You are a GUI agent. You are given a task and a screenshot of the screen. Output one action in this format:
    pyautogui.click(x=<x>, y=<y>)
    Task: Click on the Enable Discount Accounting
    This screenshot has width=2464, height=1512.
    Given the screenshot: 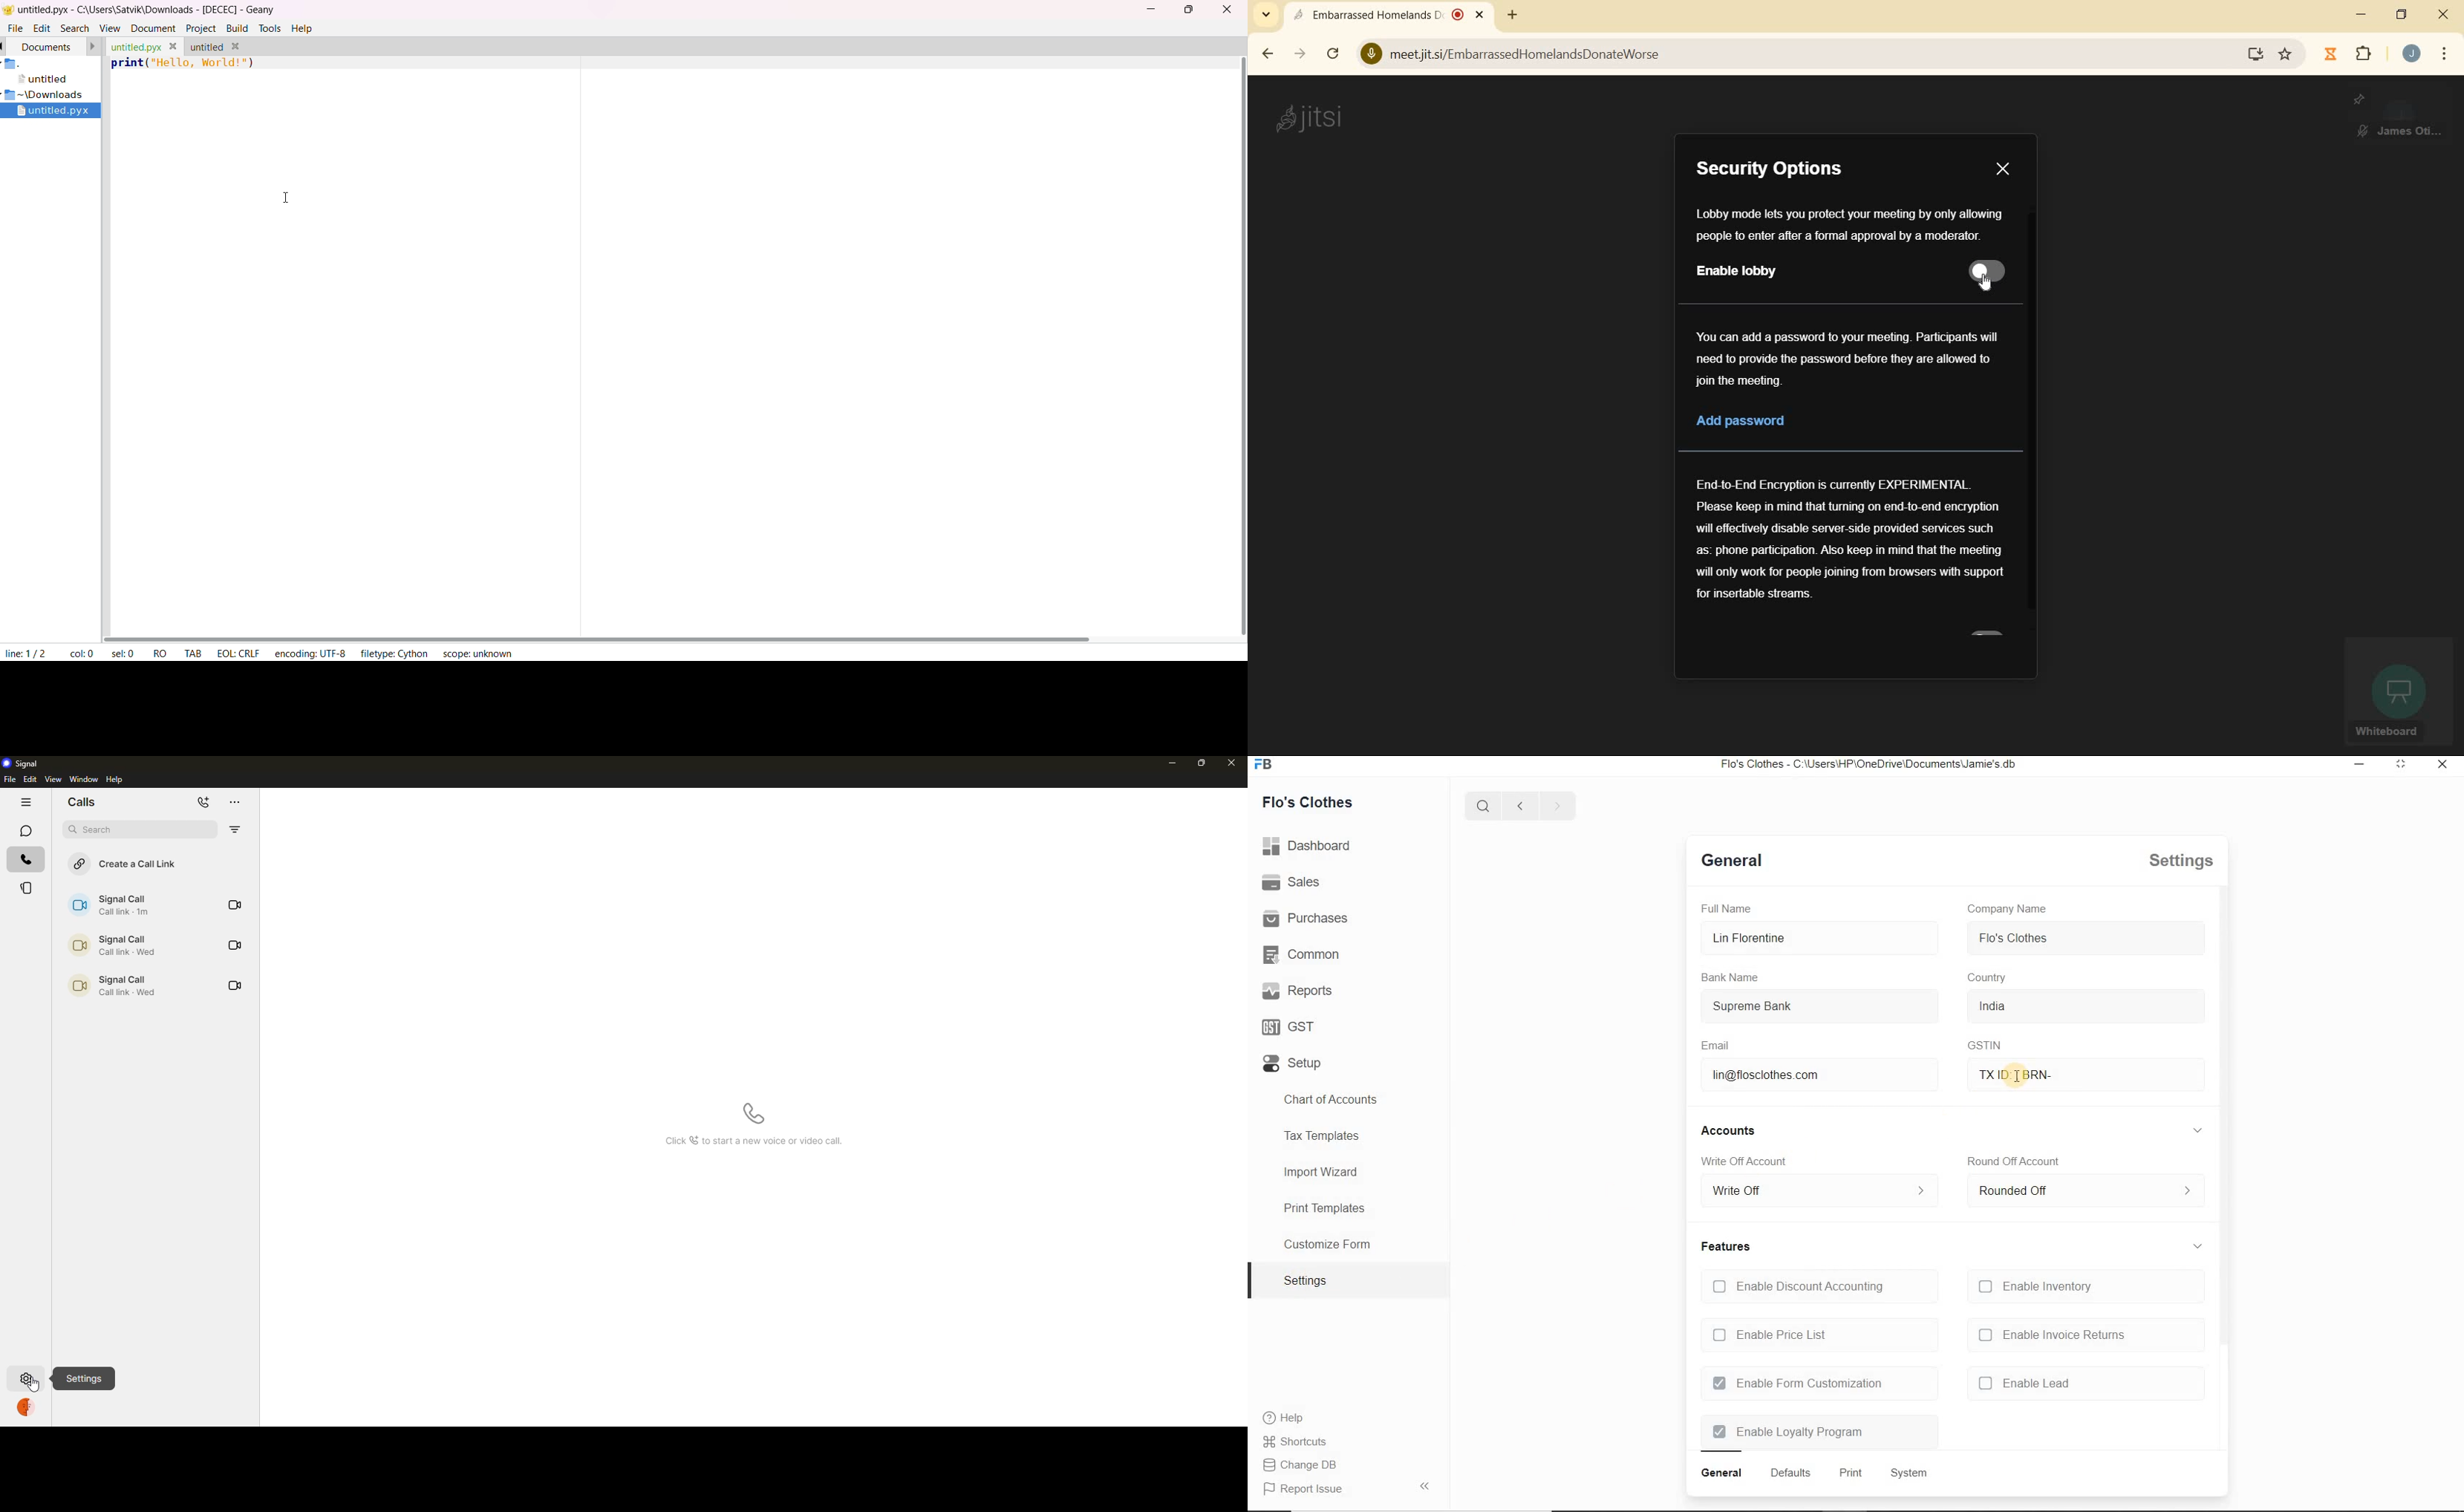 What is the action you would take?
    pyautogui.click(x=1797, y=1286)
    